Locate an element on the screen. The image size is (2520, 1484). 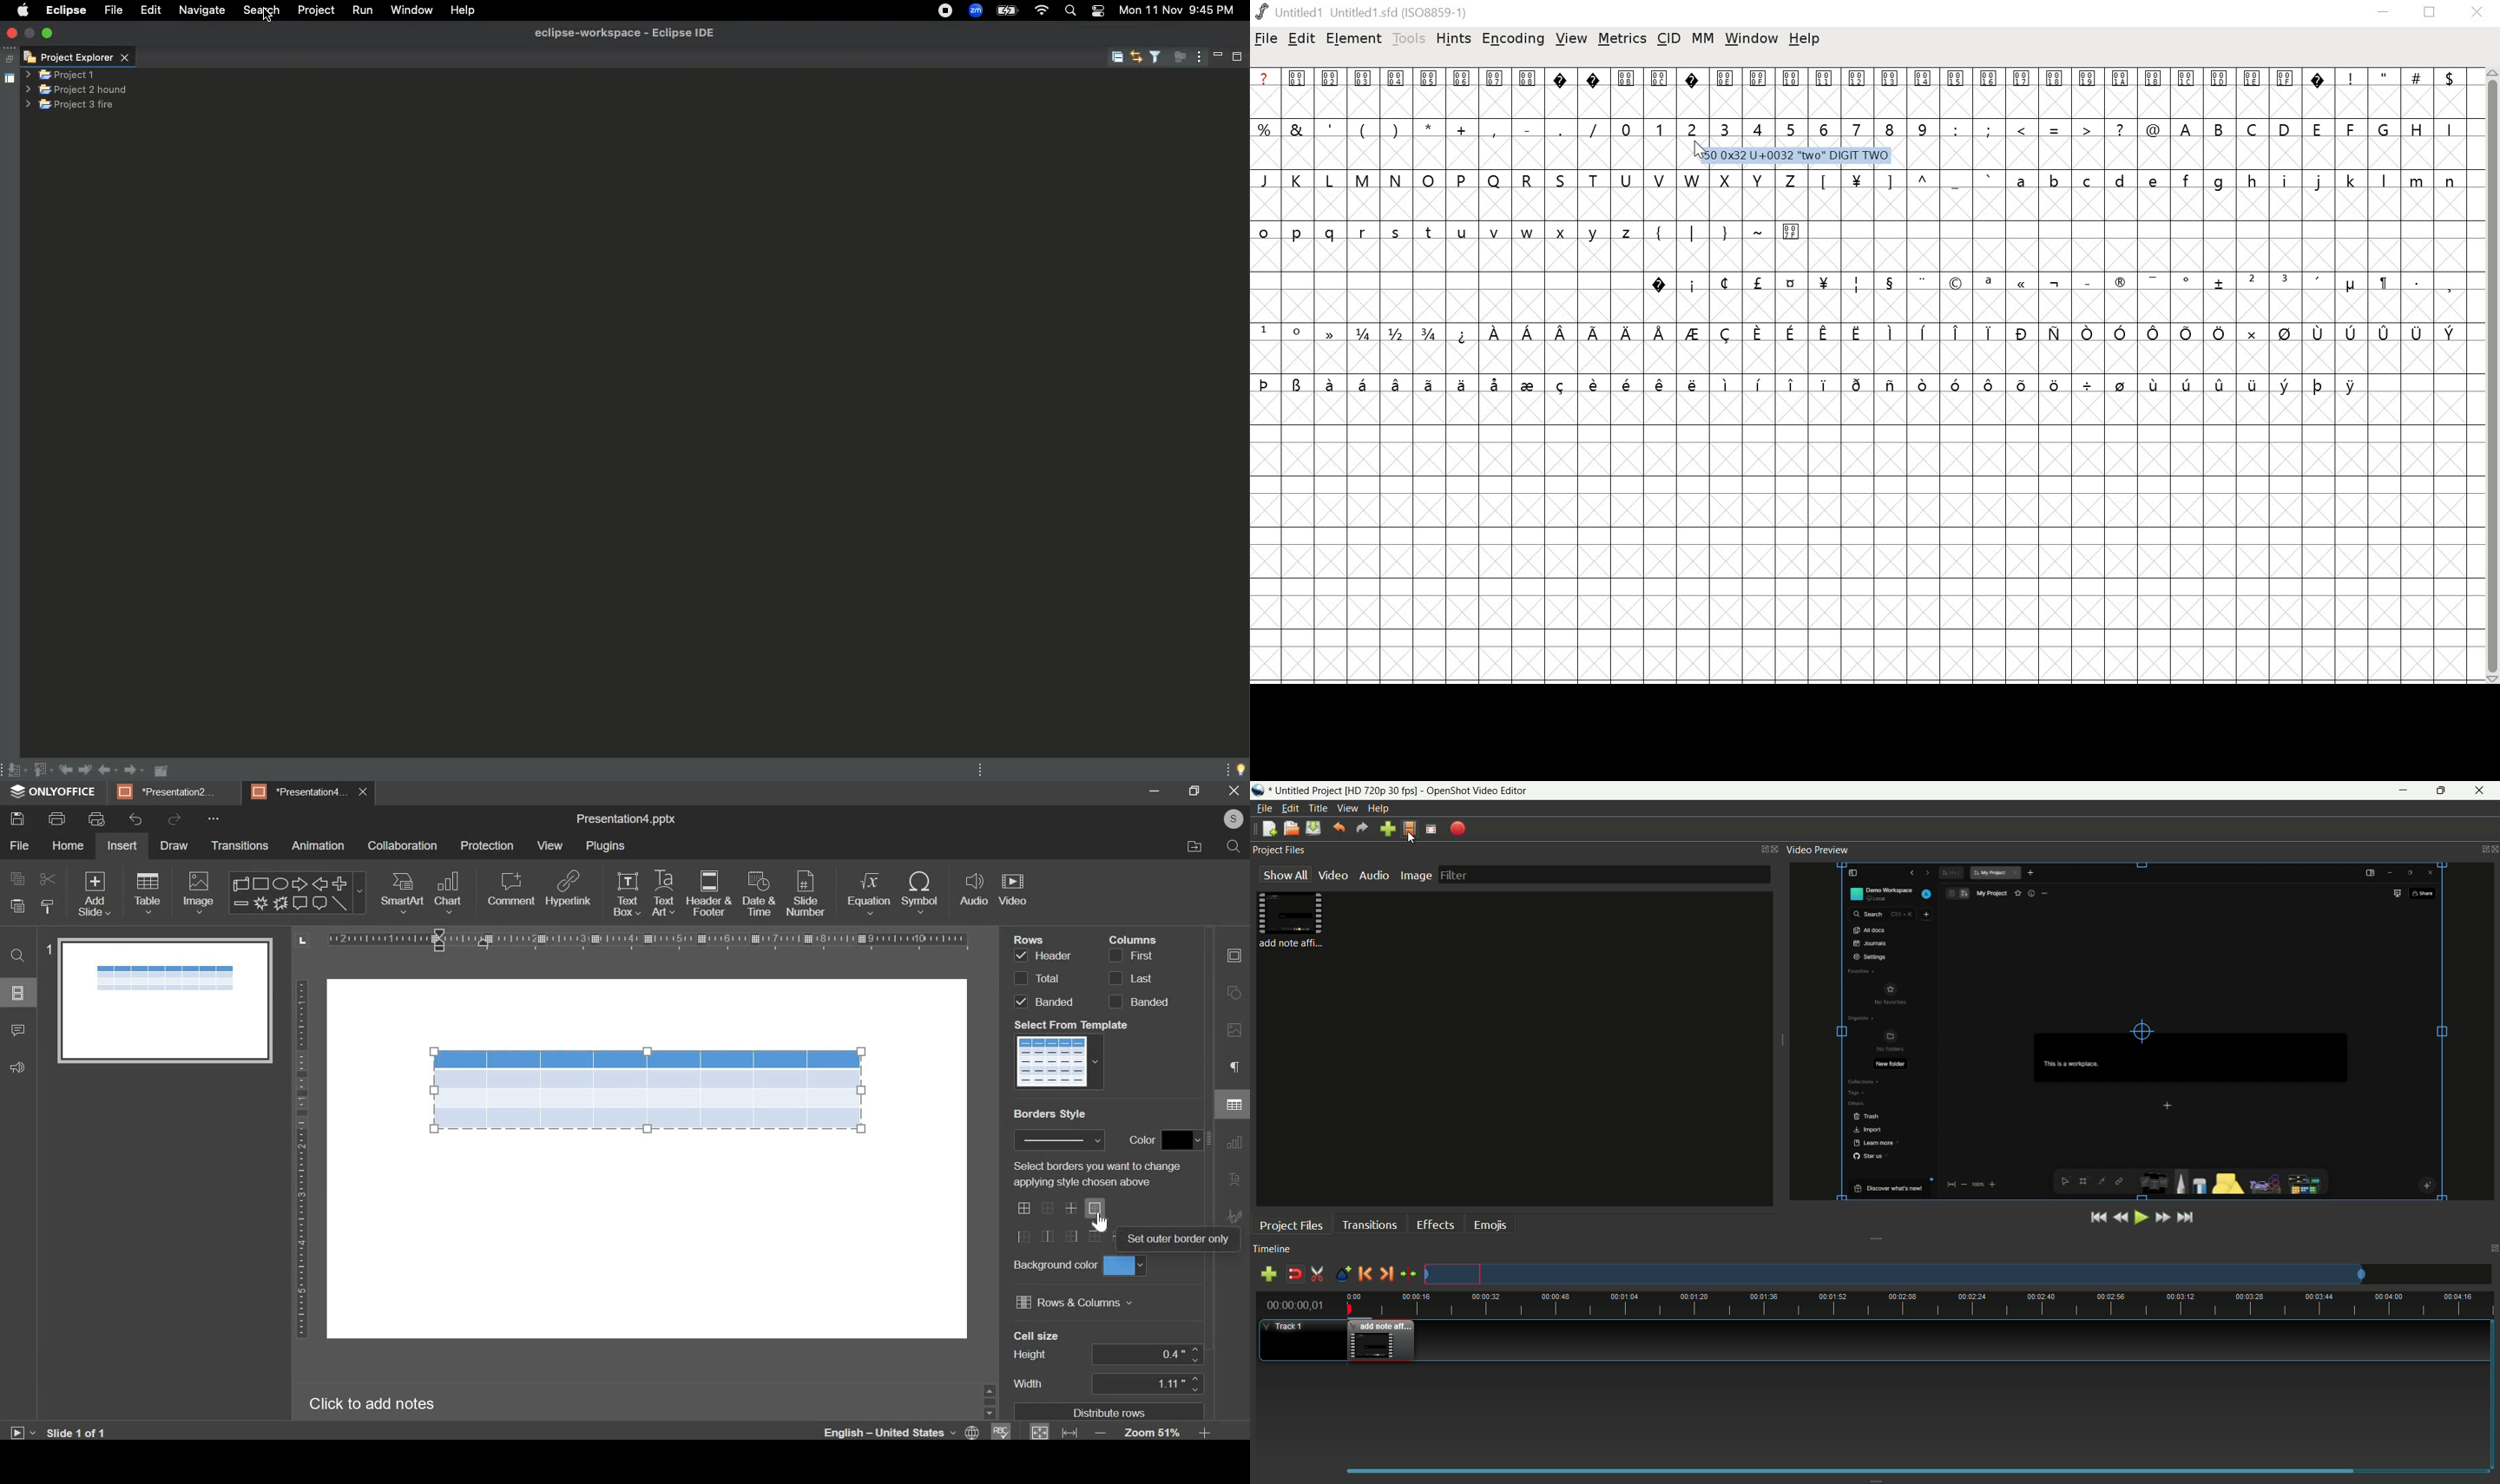
height is located at coordinates (1028, 1355).